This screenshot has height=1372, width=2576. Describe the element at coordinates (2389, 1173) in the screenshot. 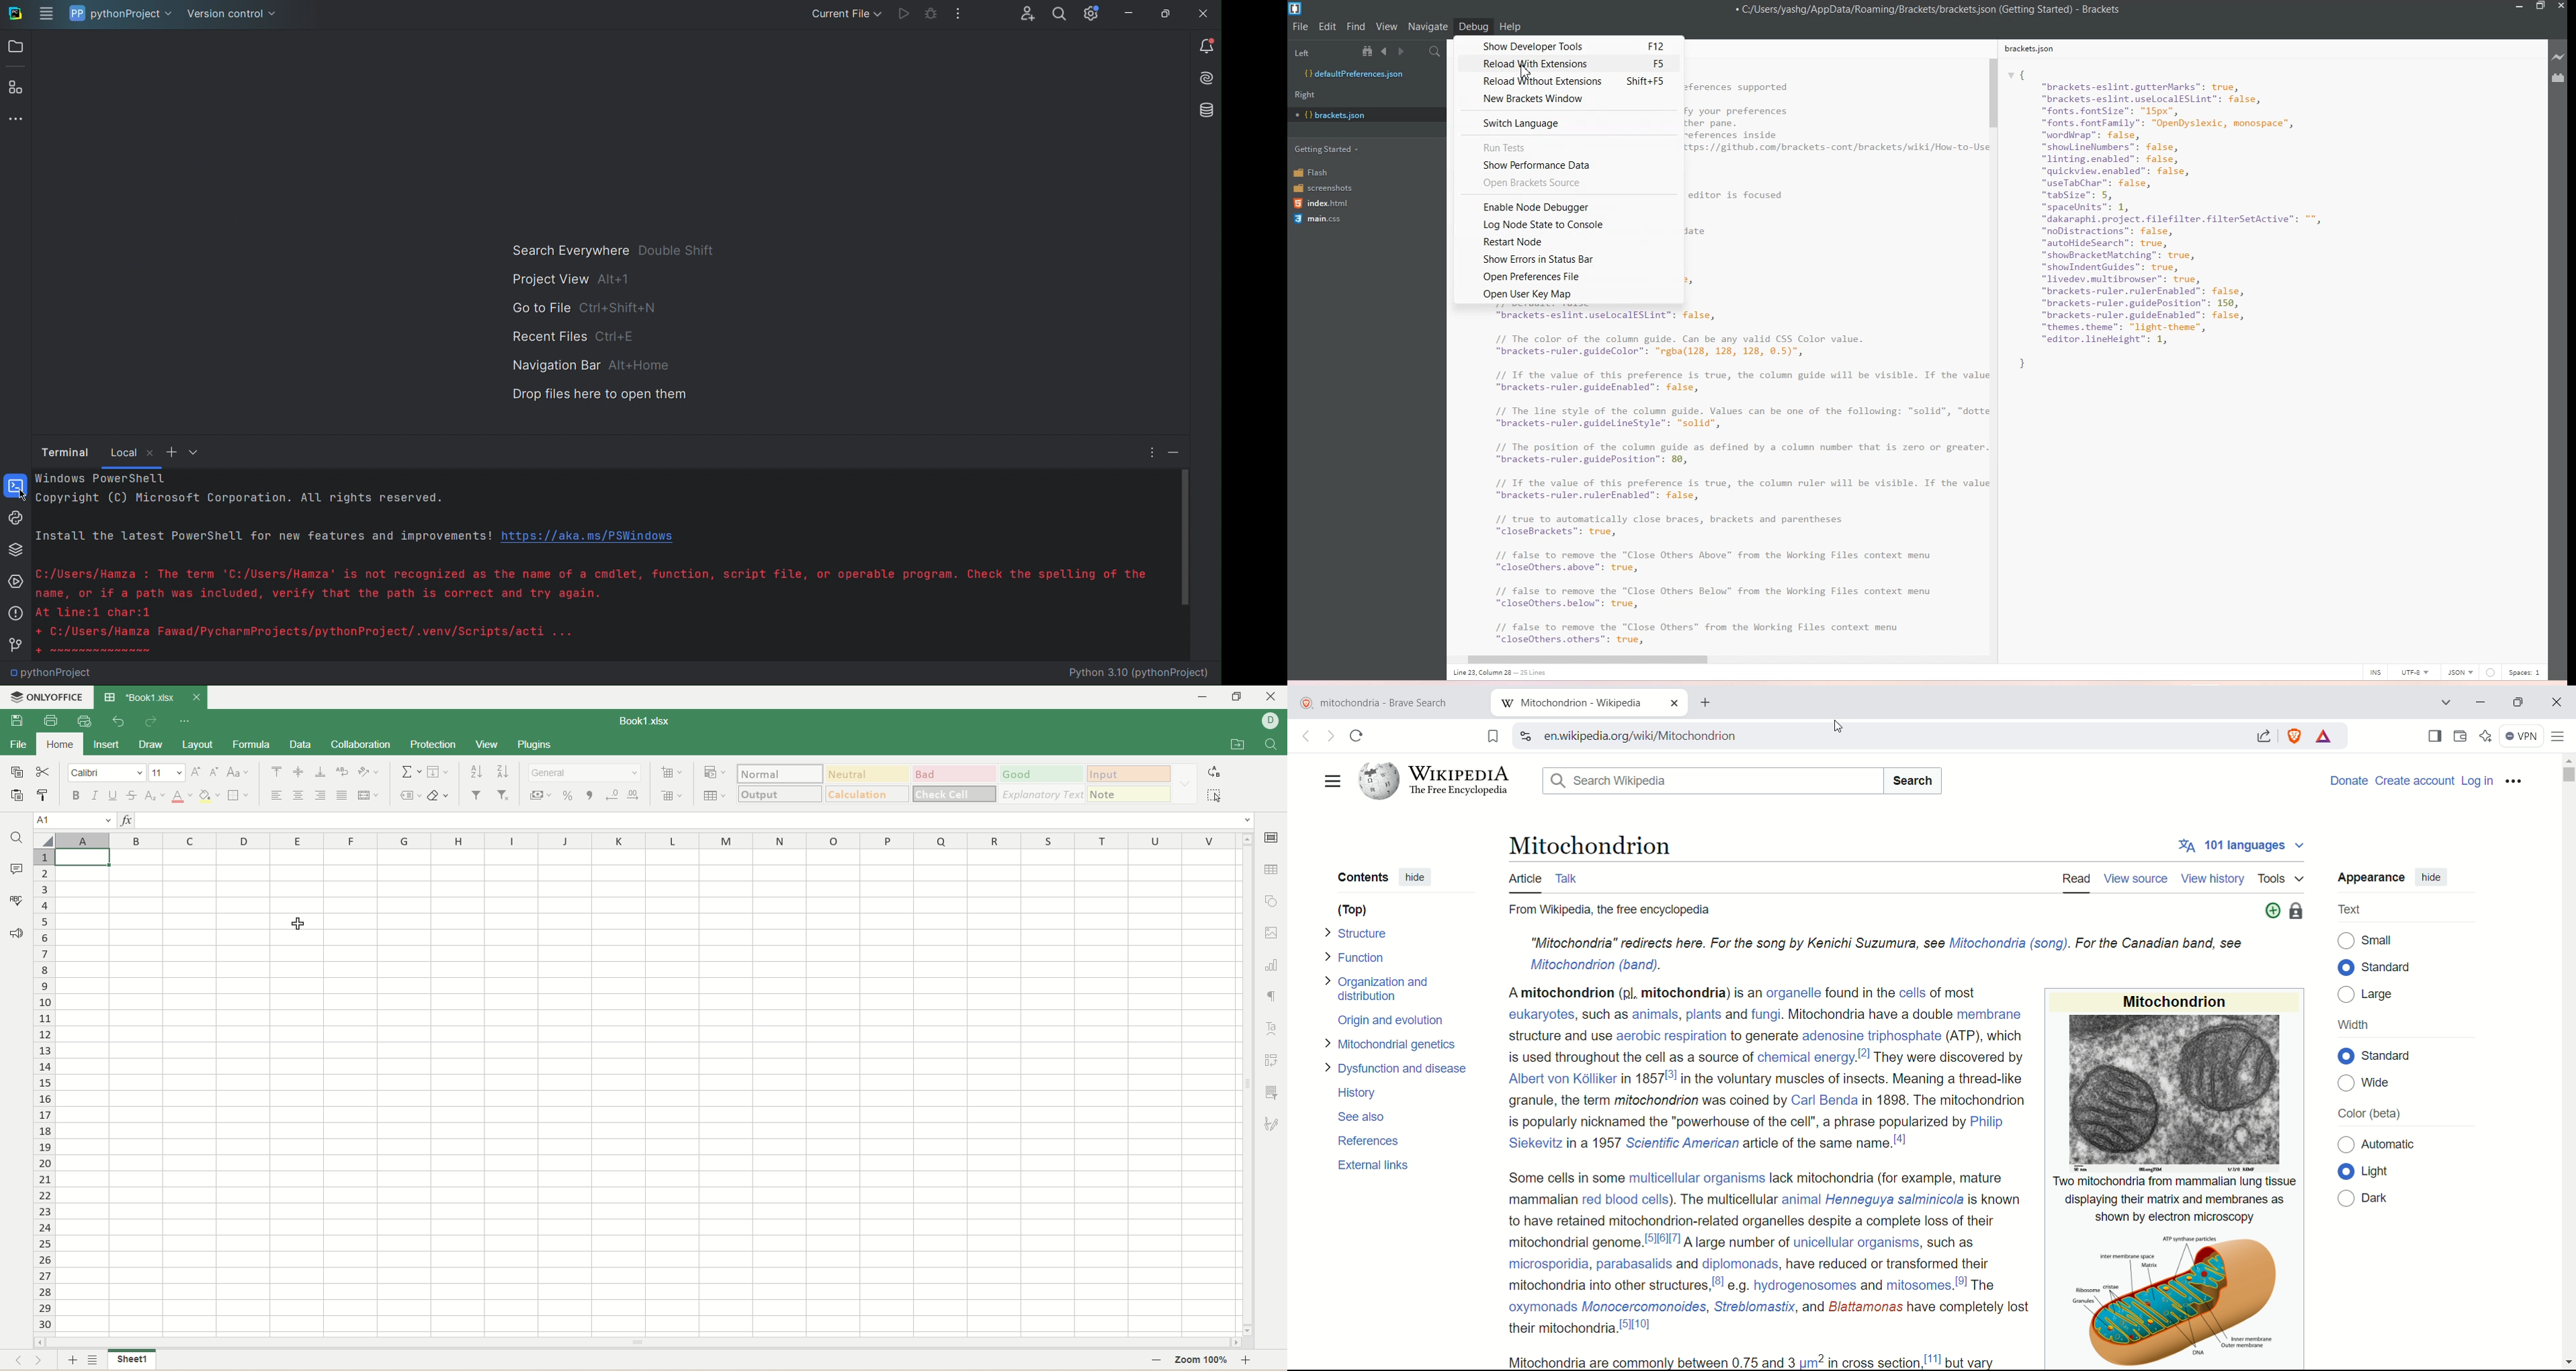

I see `Light` at that location.